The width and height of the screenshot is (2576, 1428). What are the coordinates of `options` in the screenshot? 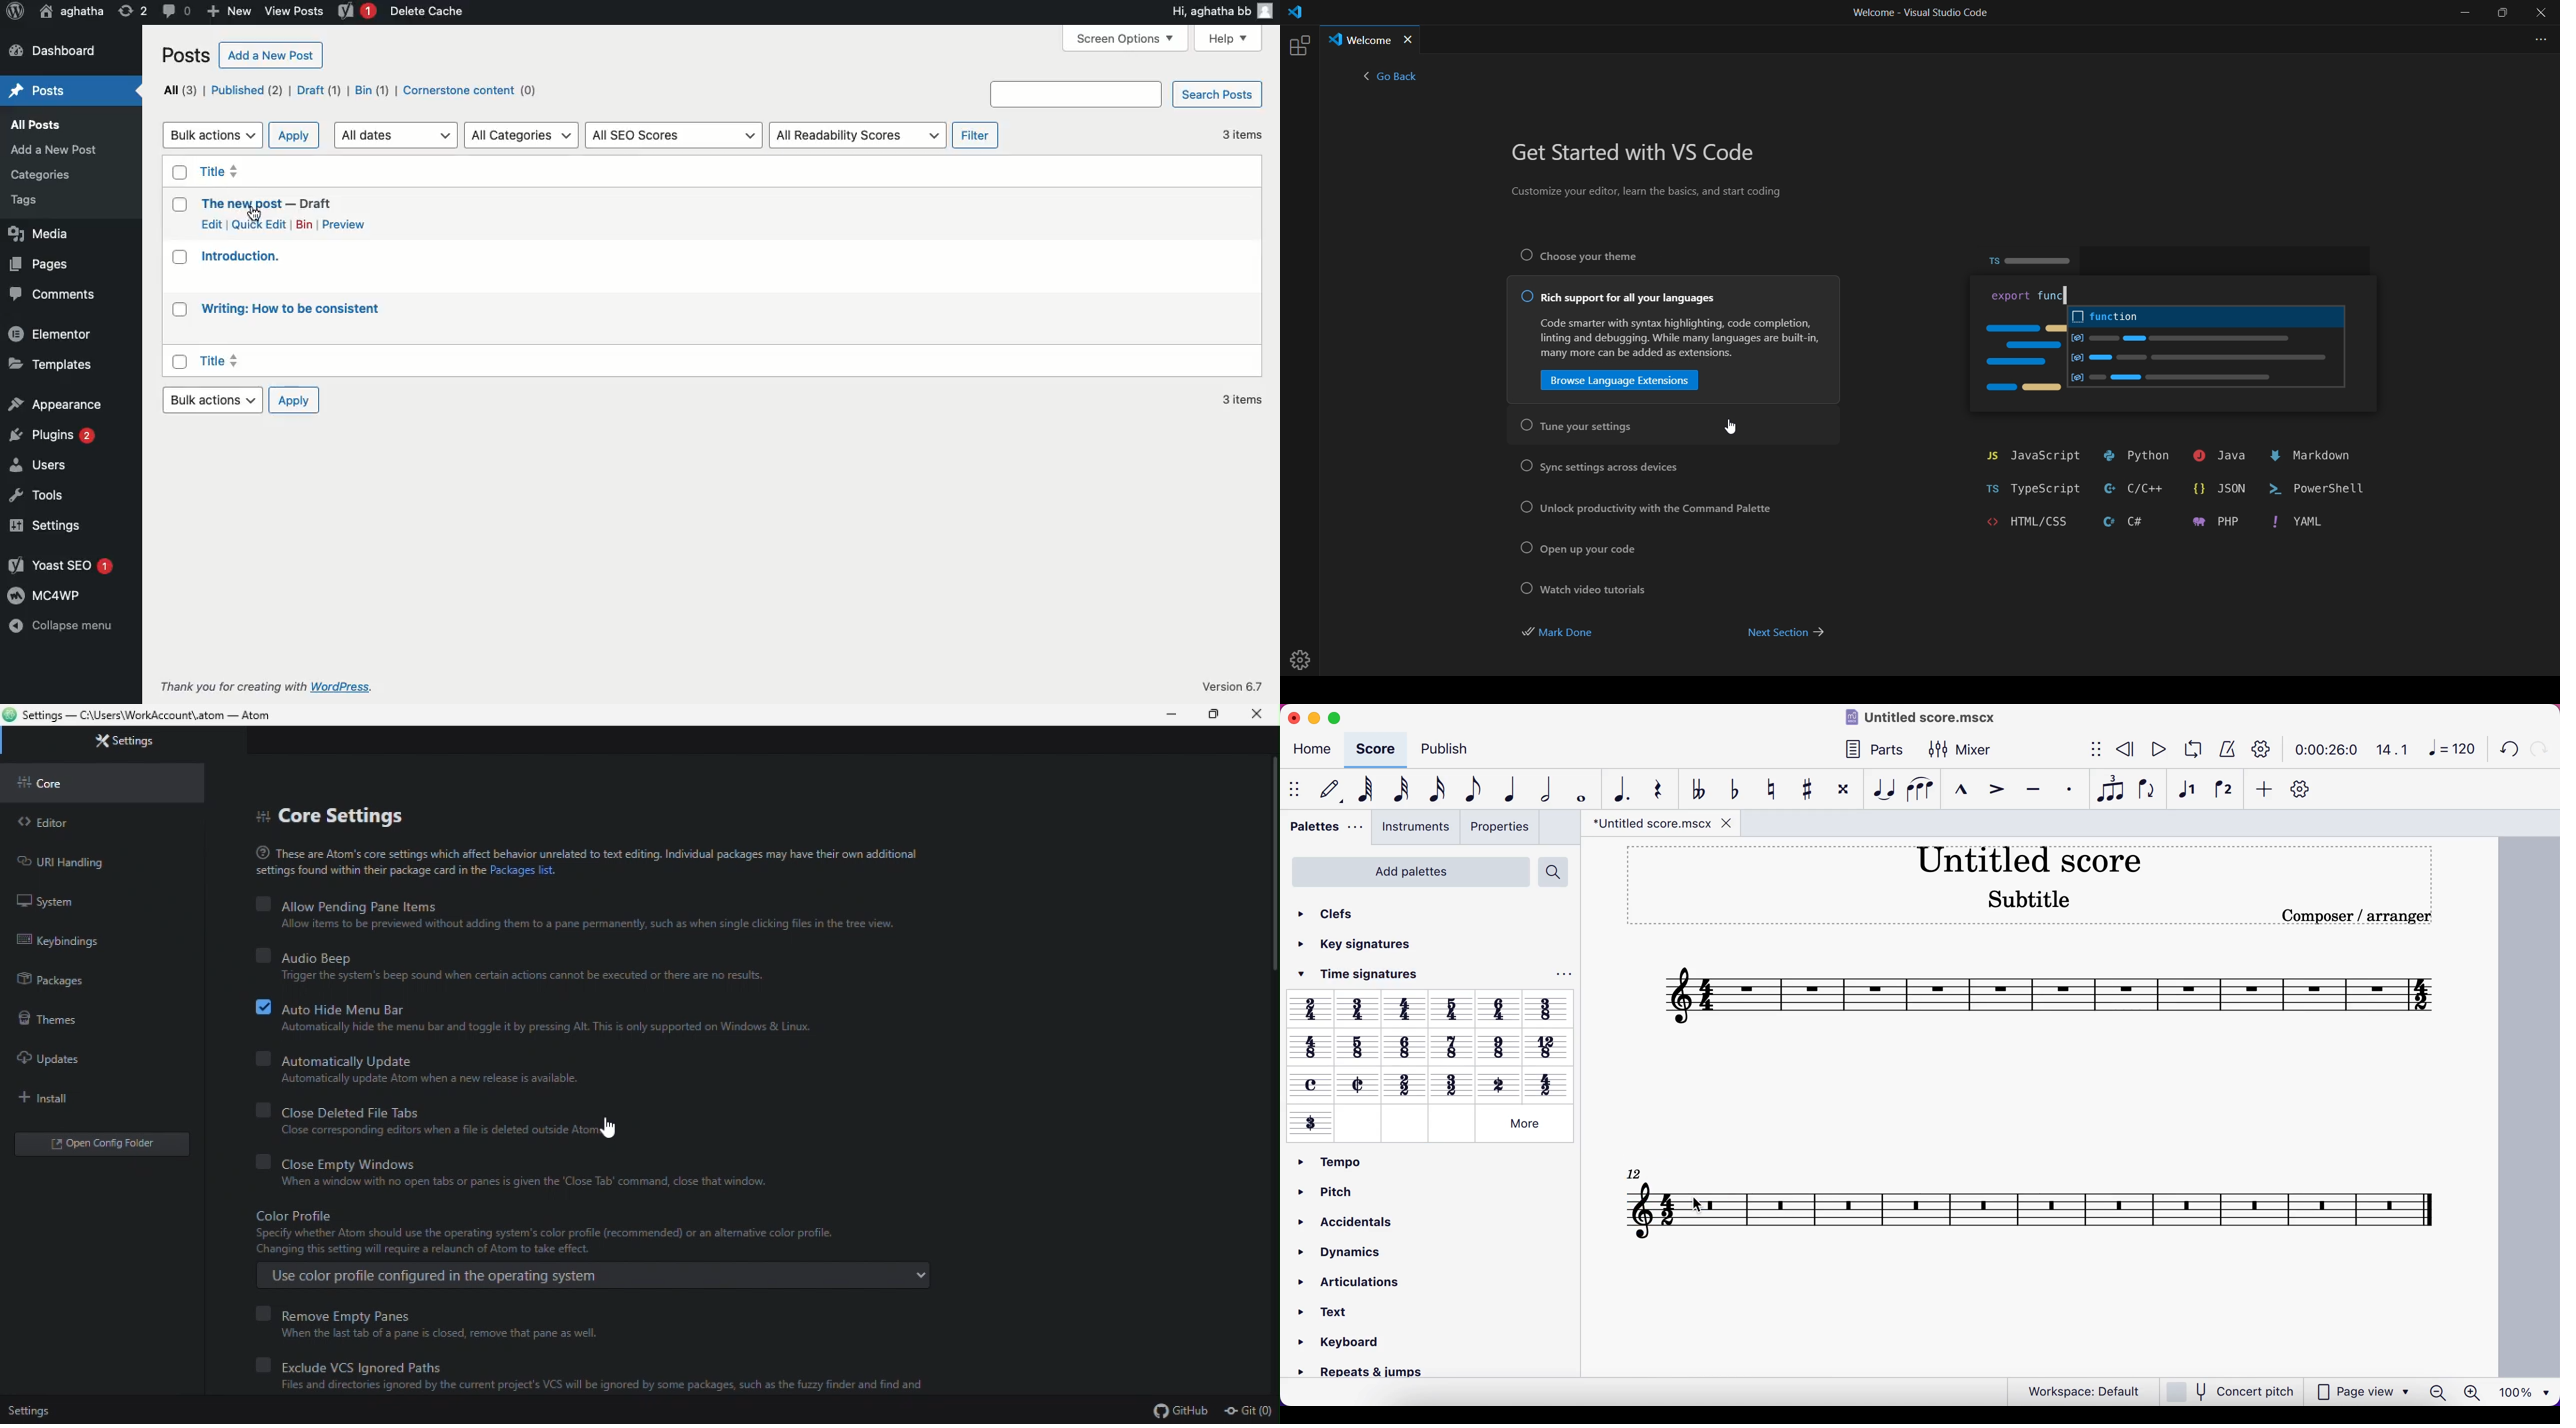 It's located at (1560, 975).